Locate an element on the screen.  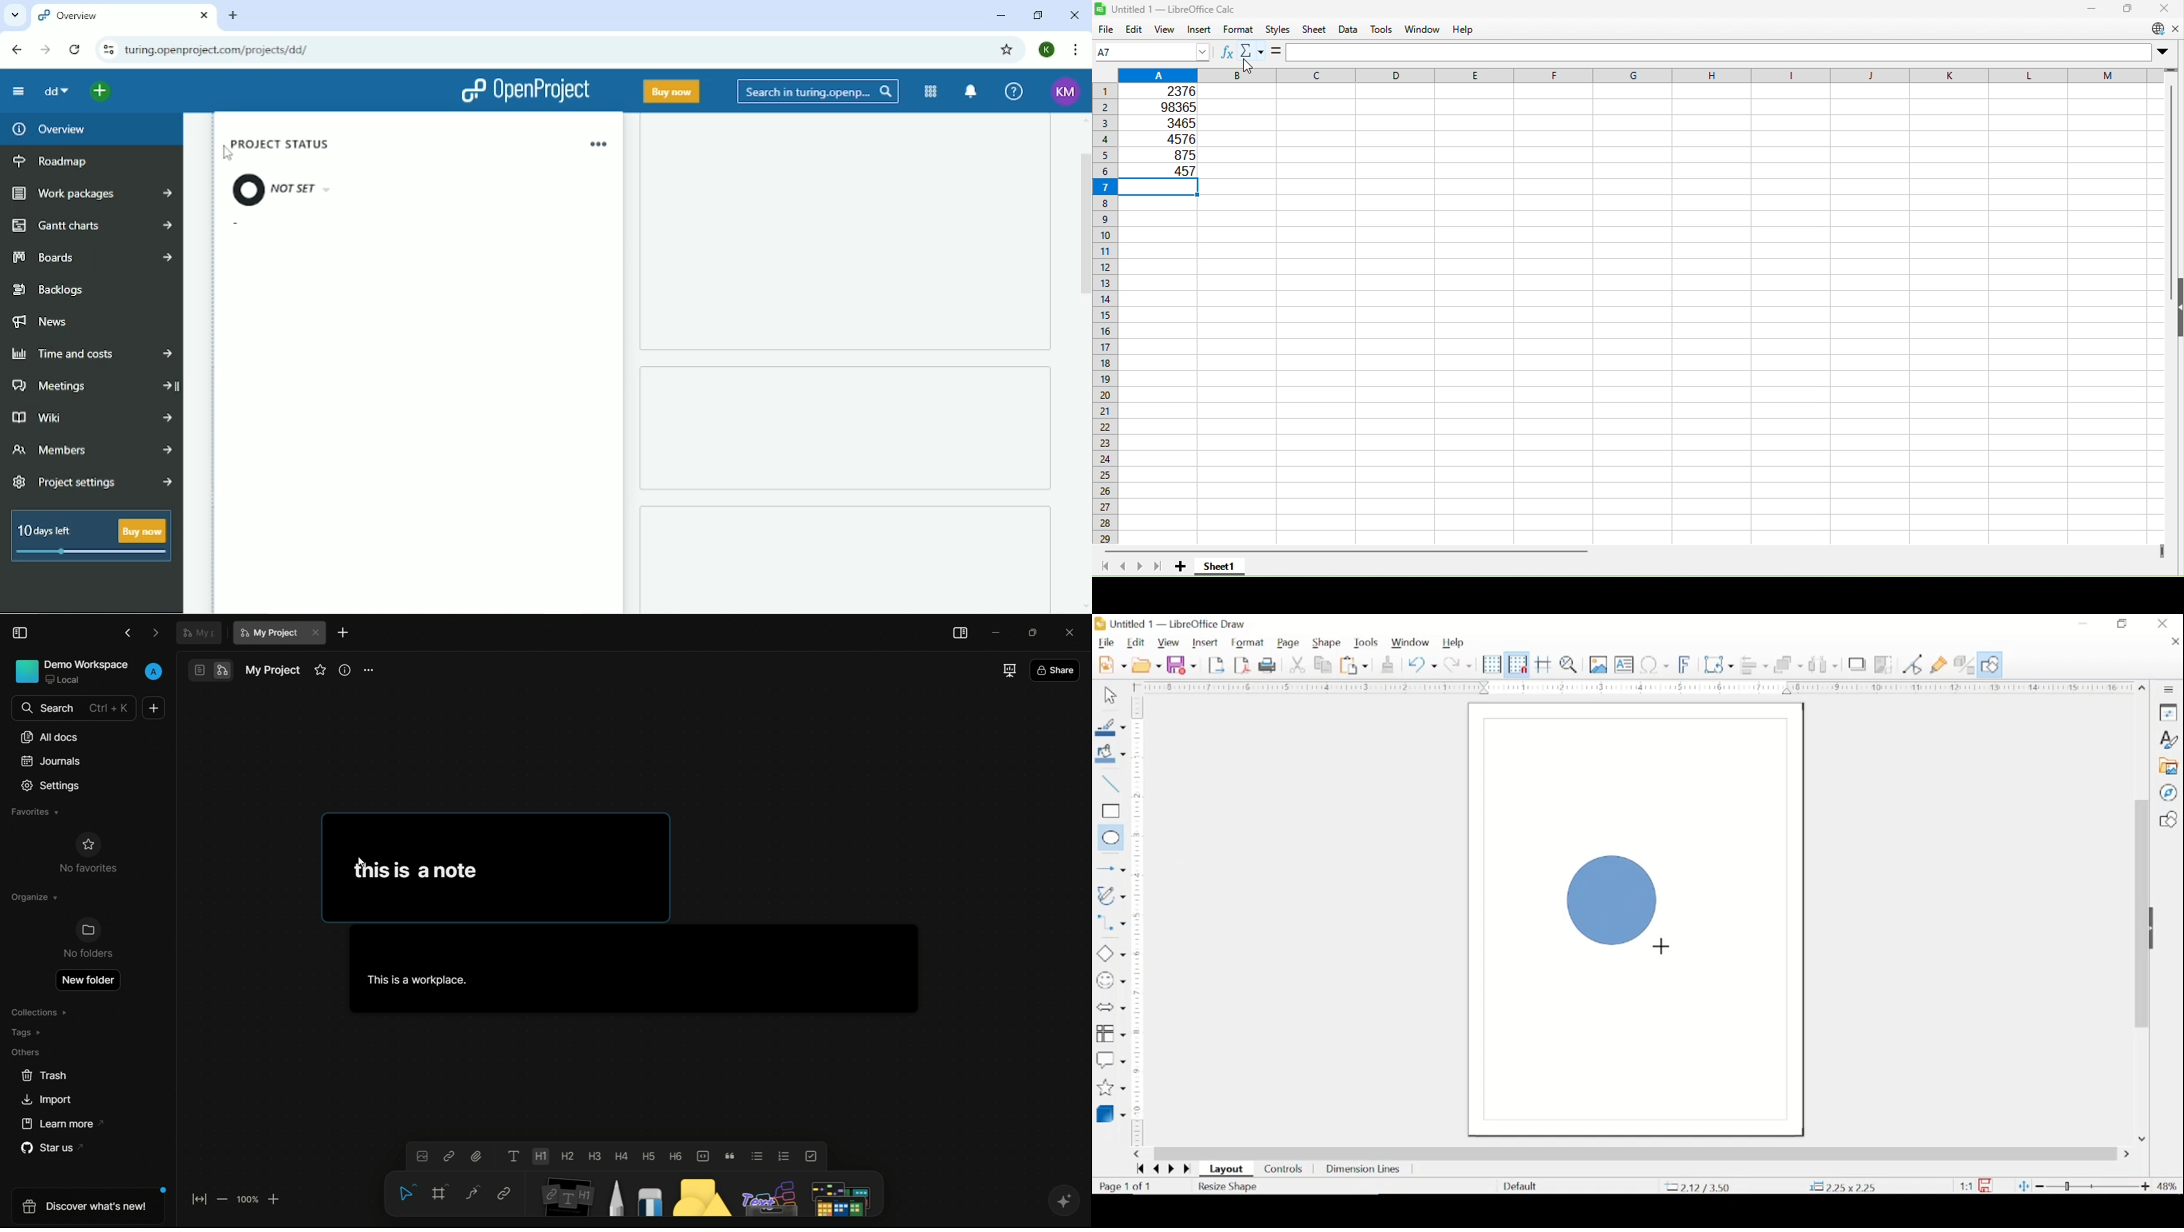
Collapse project menu is located at coordinates (19, 92).